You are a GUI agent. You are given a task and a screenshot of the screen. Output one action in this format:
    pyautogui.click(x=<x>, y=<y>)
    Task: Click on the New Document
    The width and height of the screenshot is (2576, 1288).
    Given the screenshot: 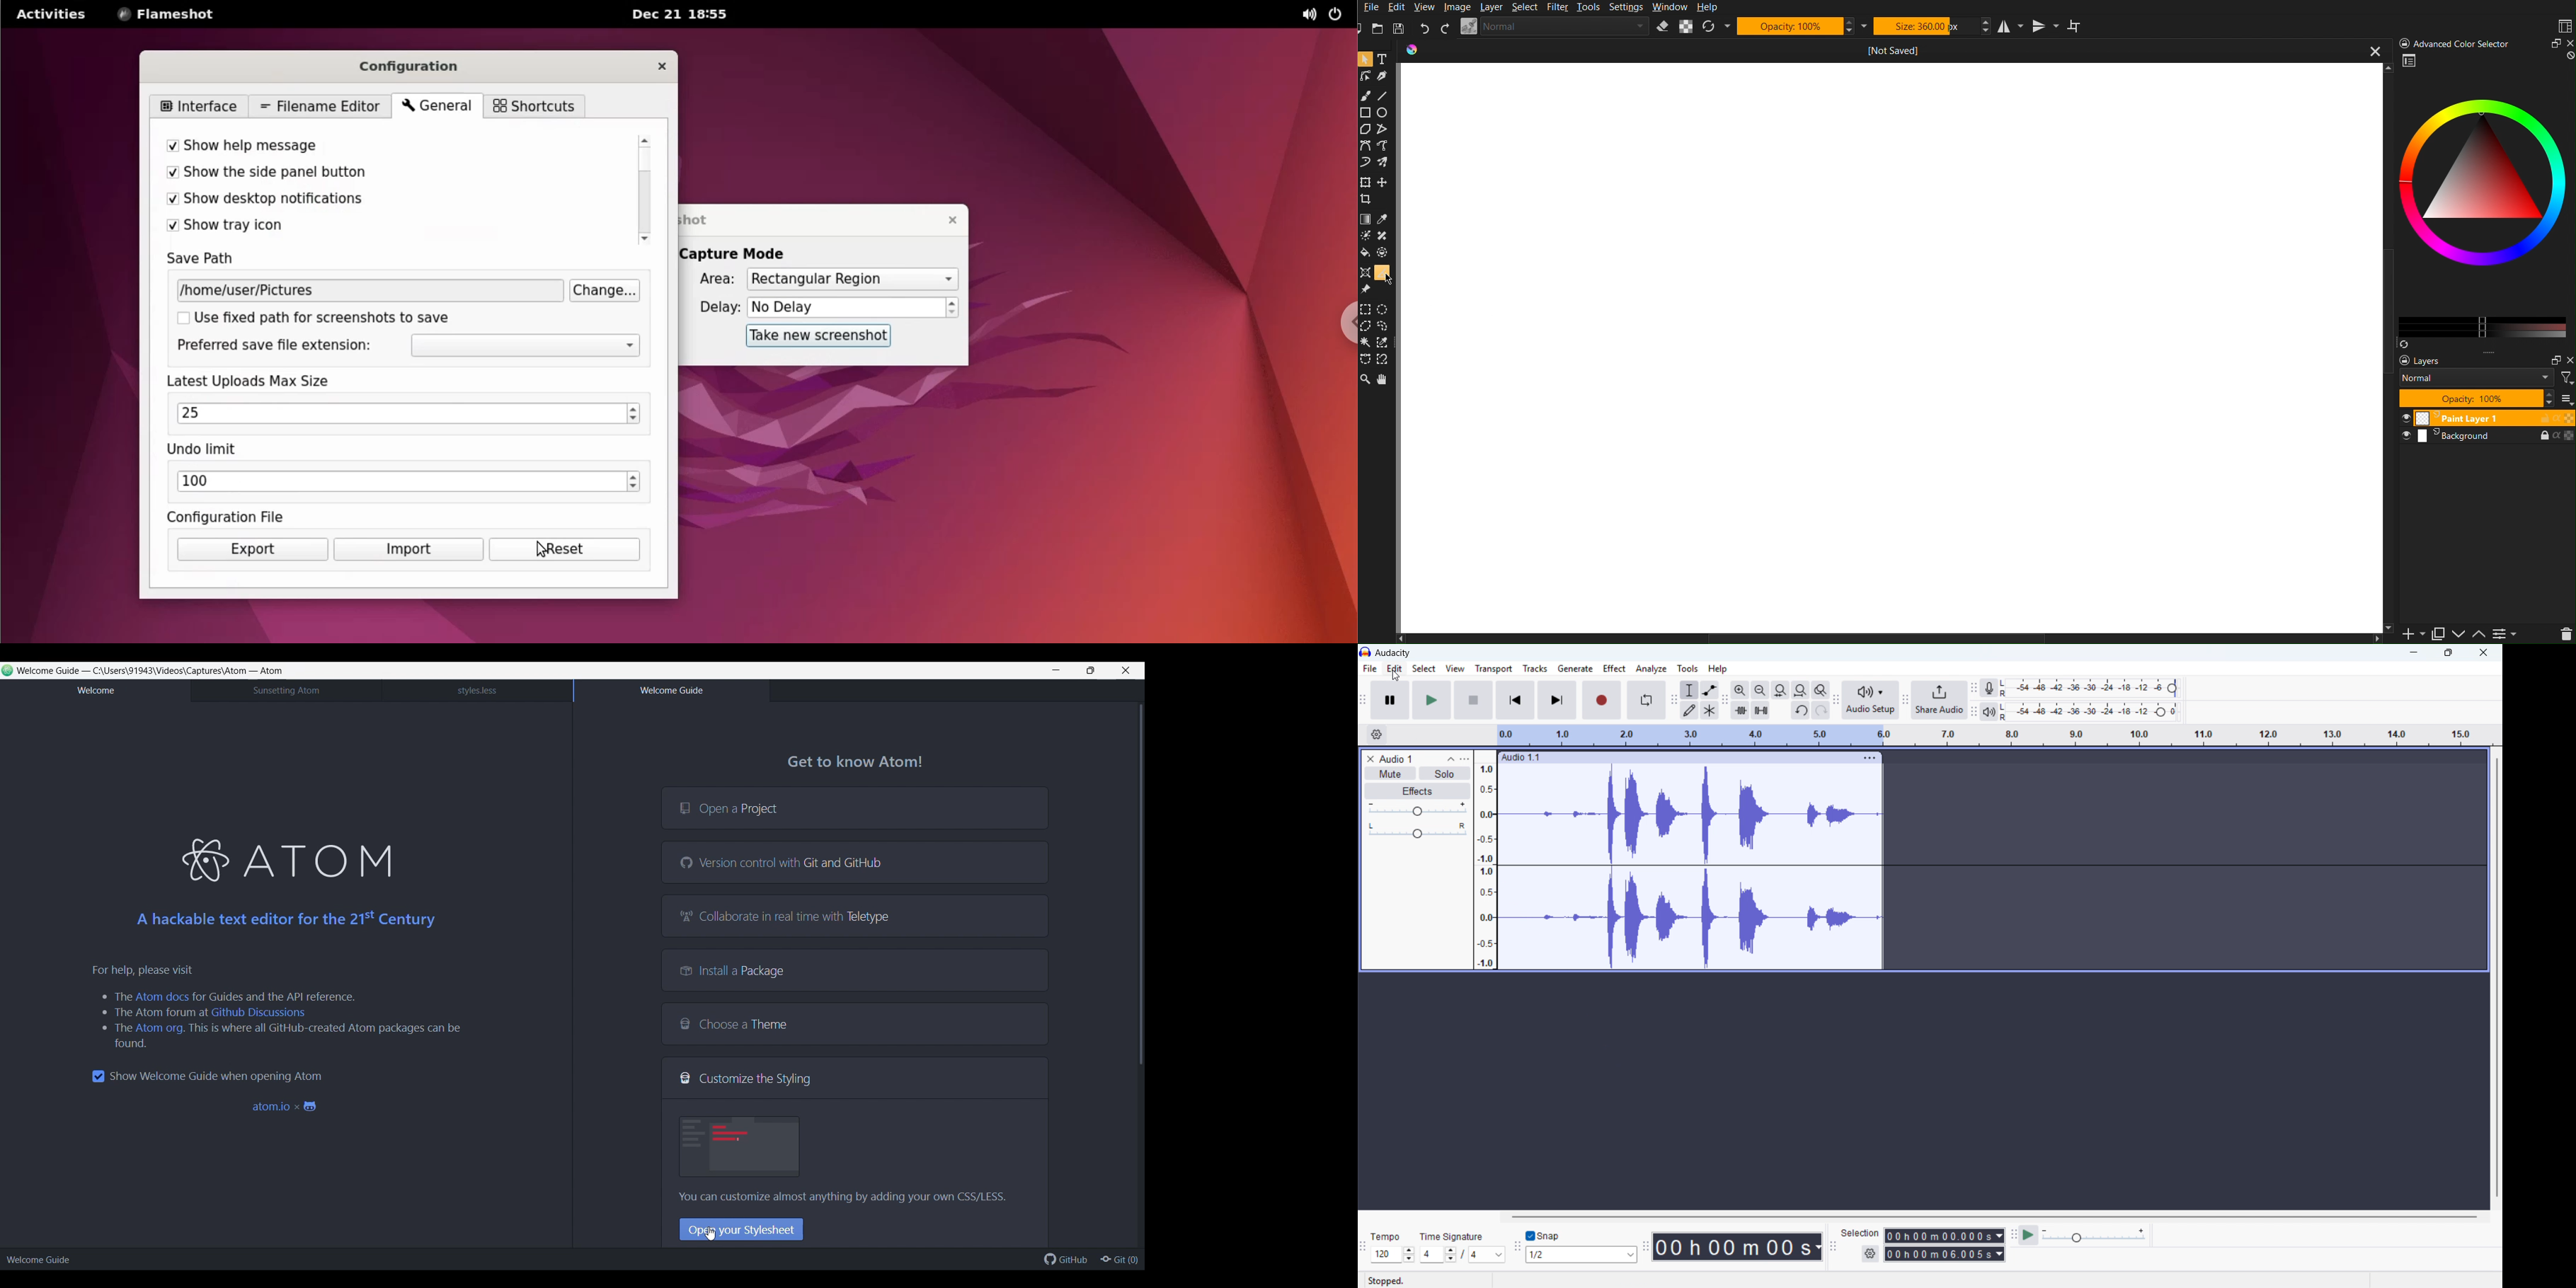 What is the action you would take?
    pyautogui.click(x=1365, y=29)
    